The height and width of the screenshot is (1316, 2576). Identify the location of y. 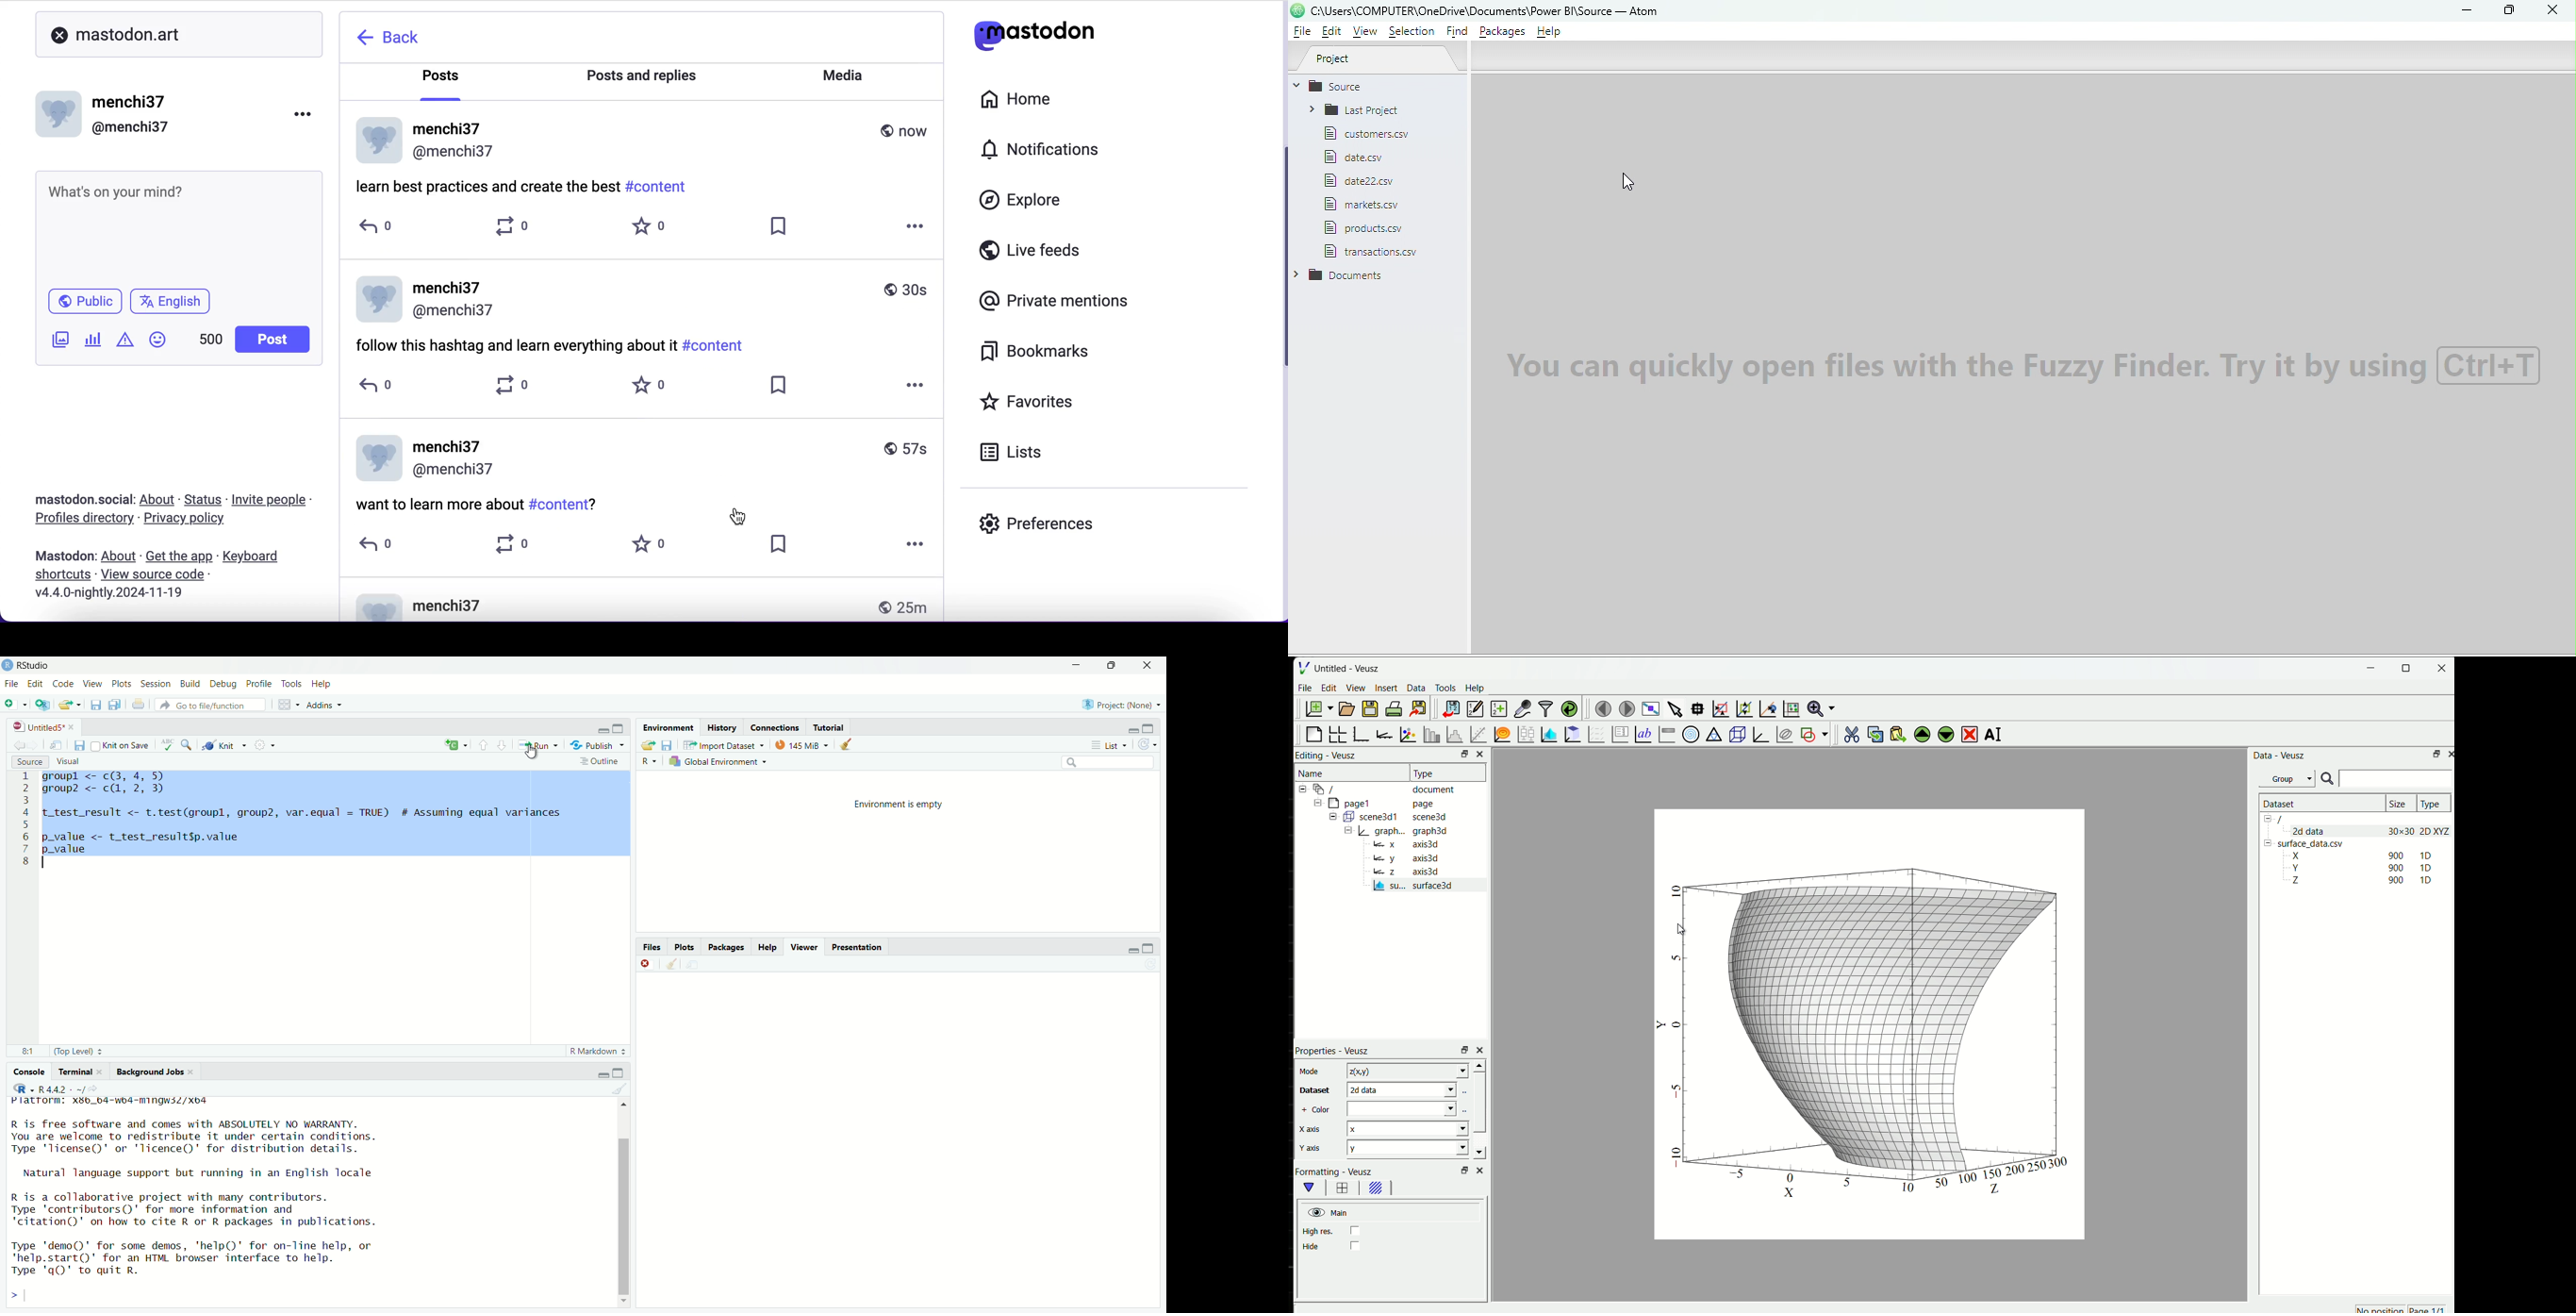
(1399, 1147).